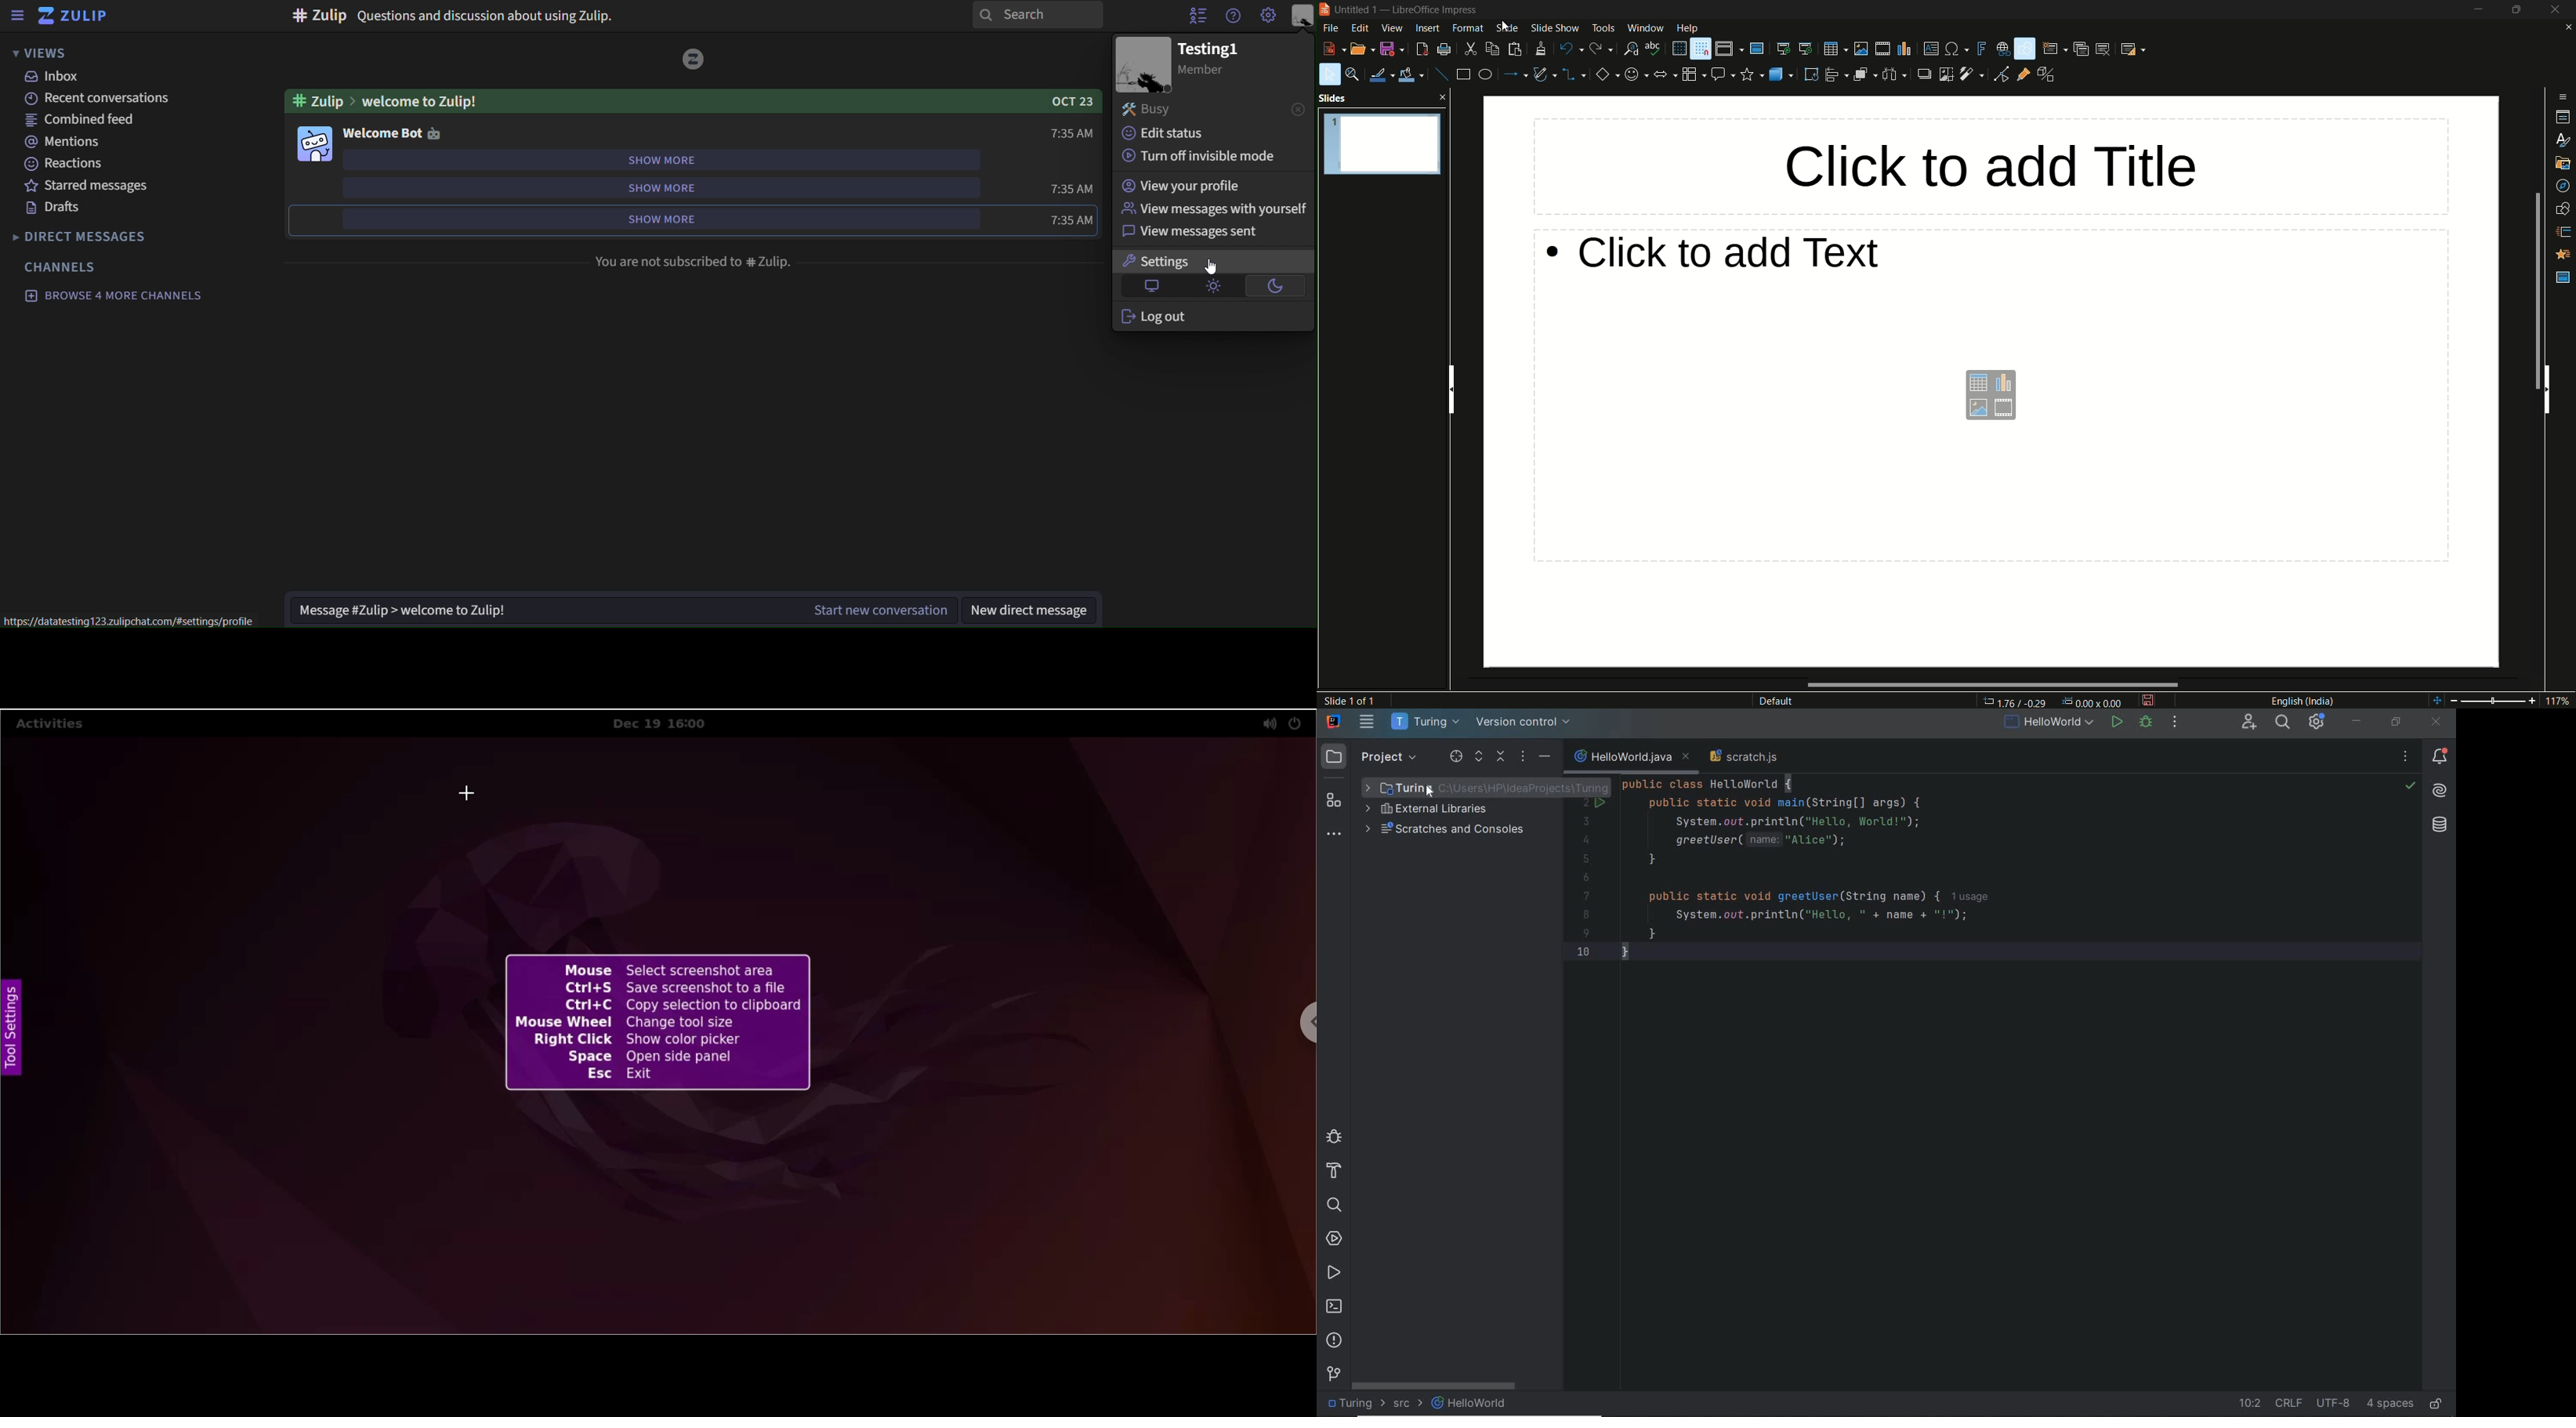  I want to click on paste, so click(1515, 50).